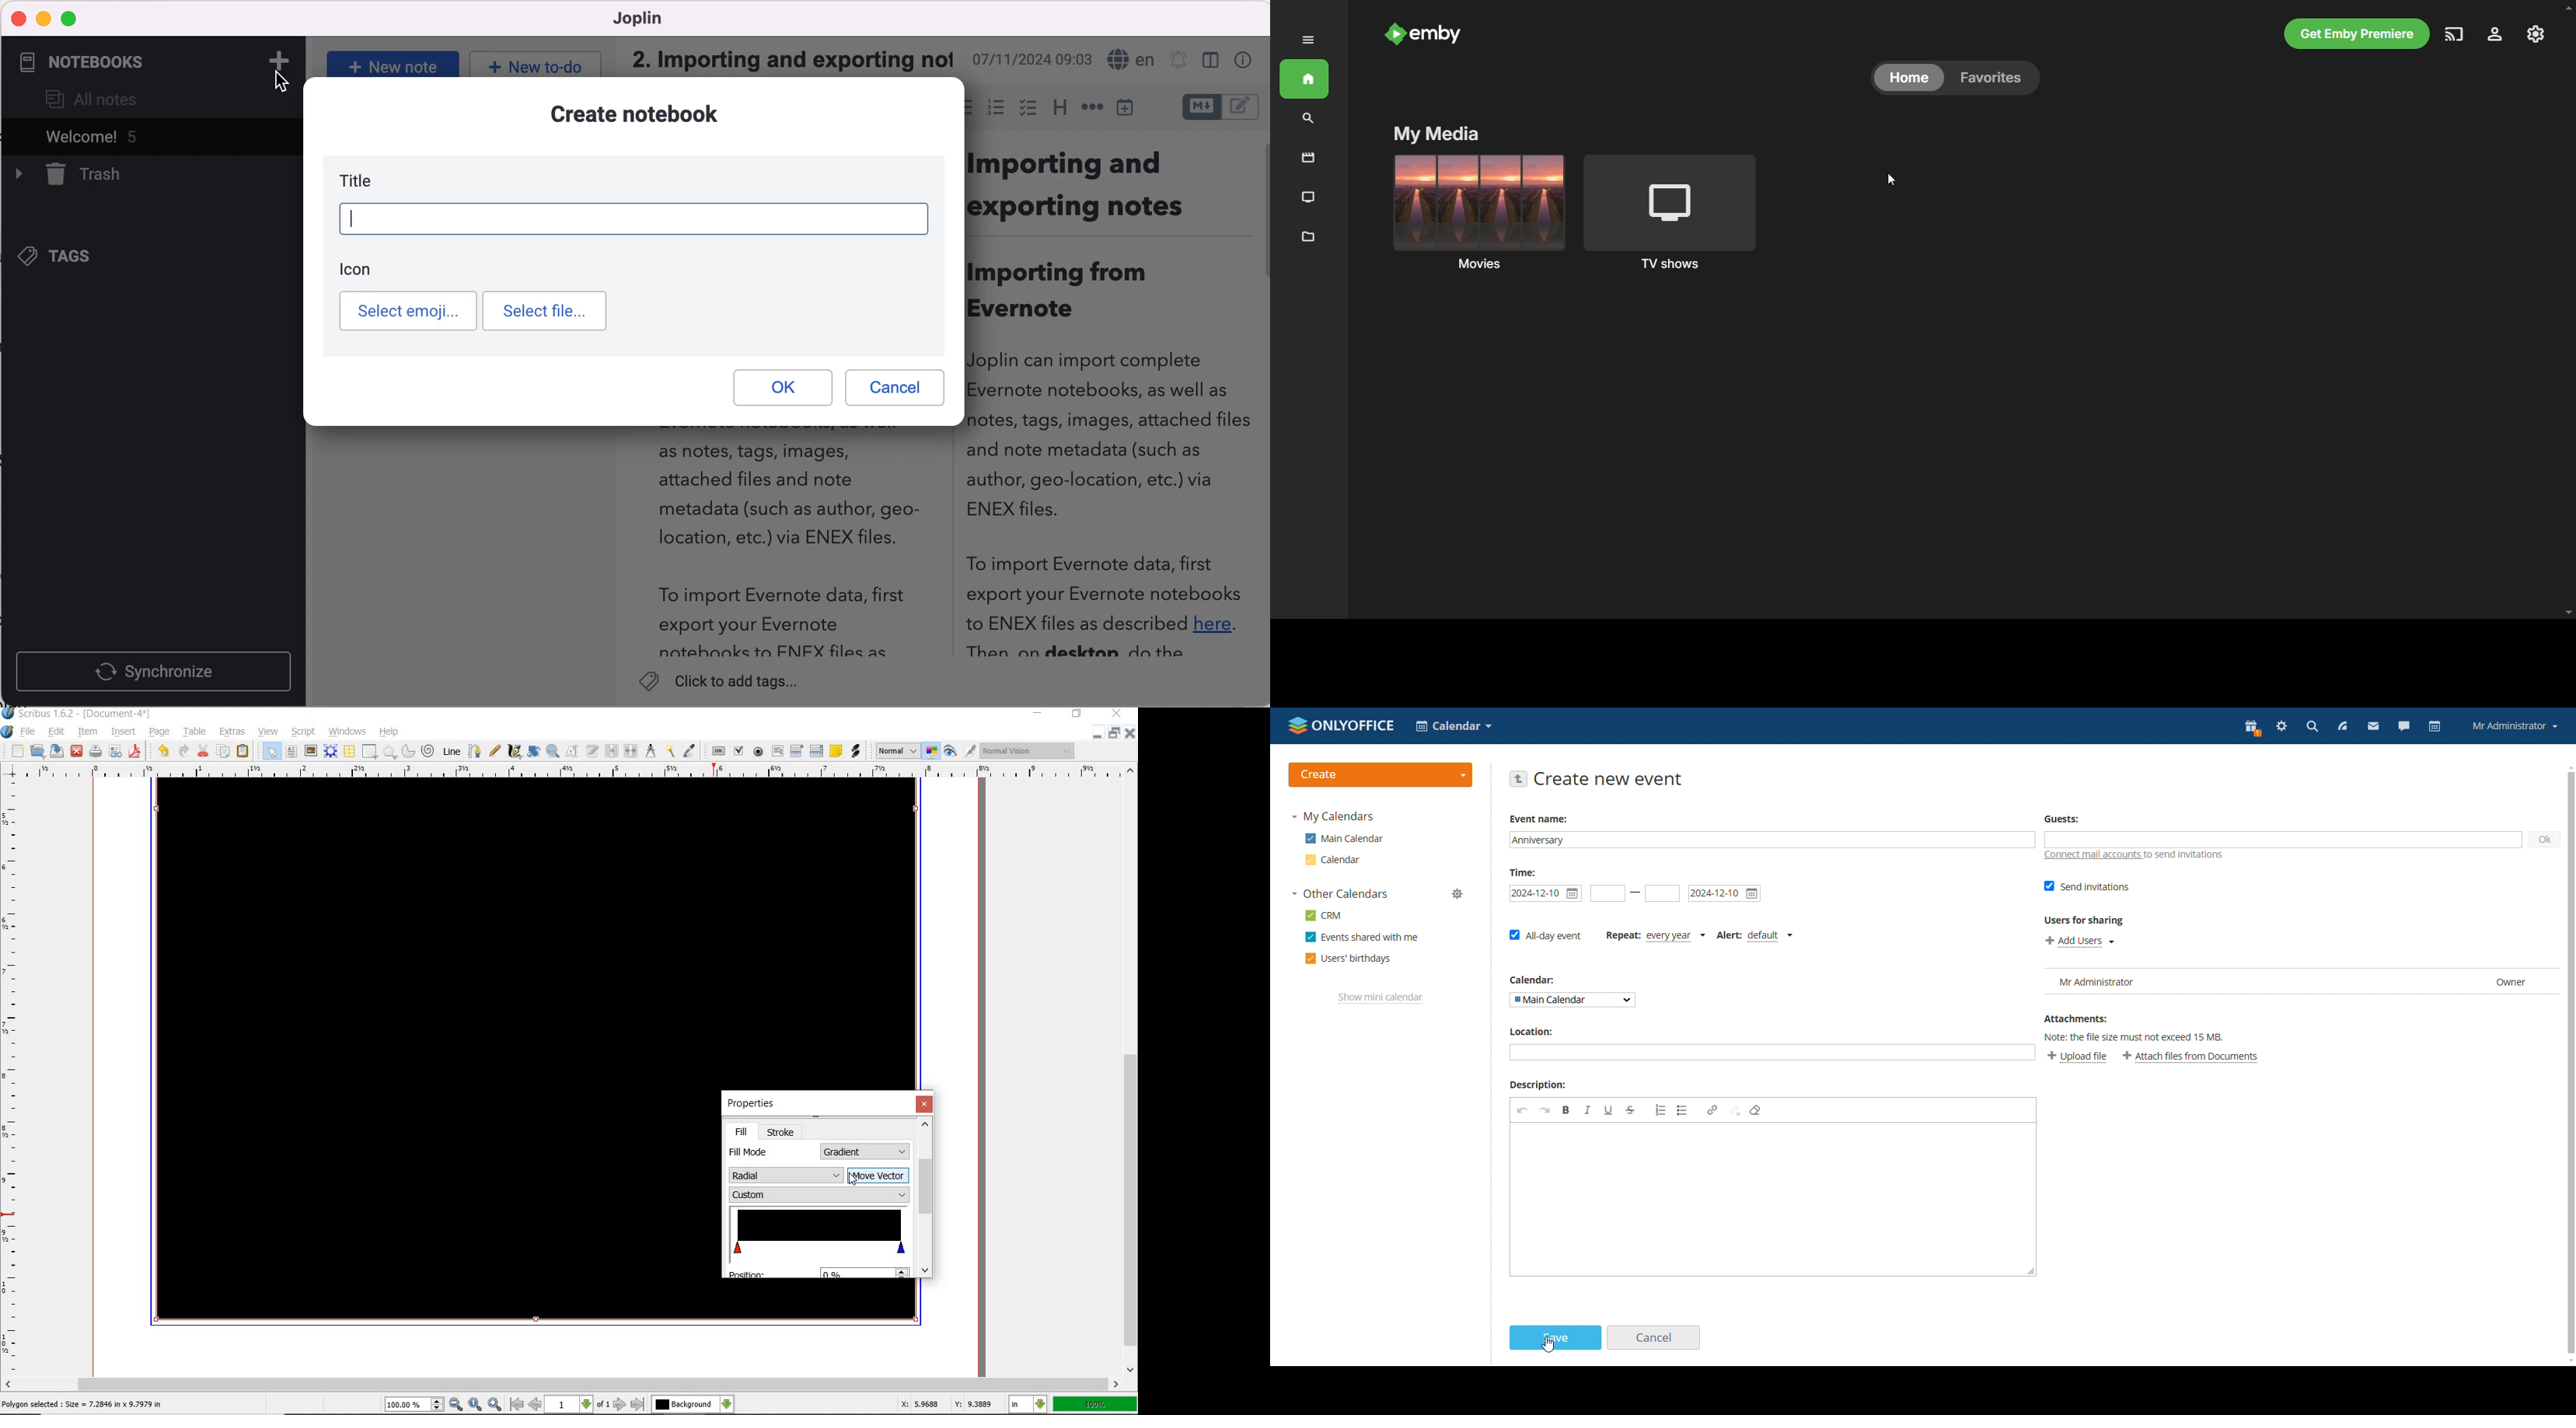  What do you see at coordinates (1713, 1110) in the screenshot?
I see `link` at bounding box center [1713, 1110].